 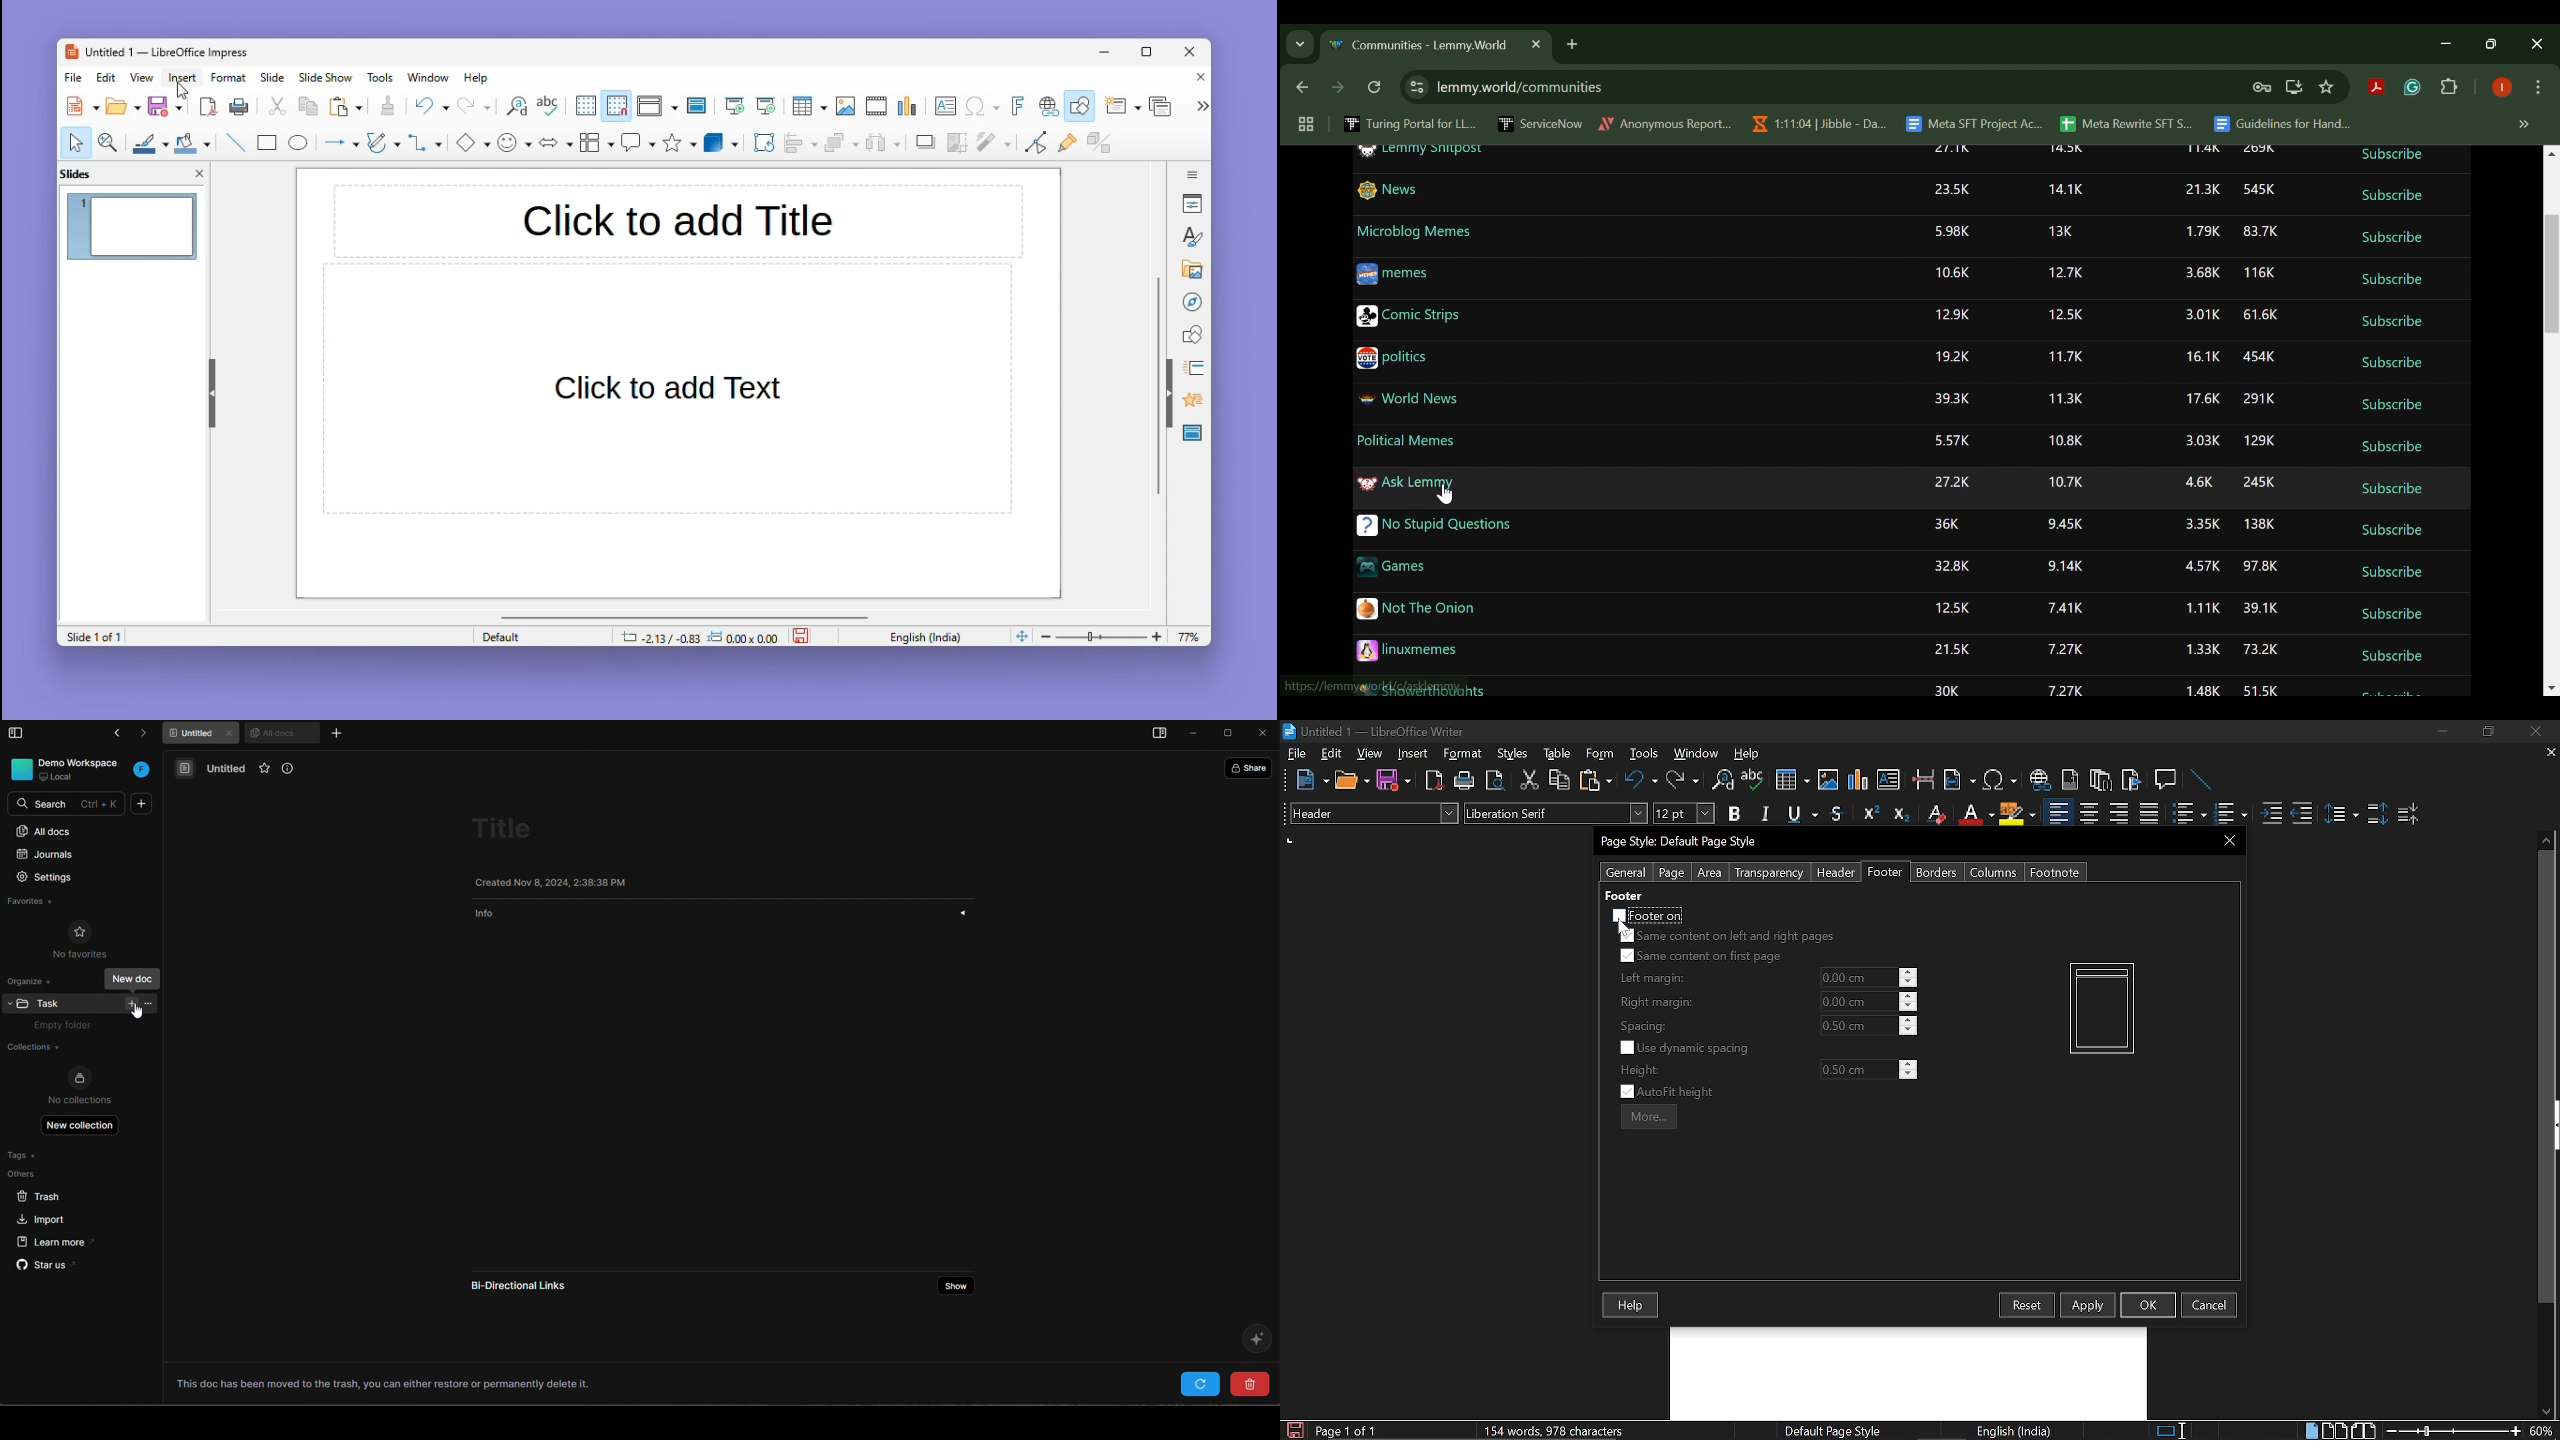 I want to click on Align, so click(x=800, y=143).